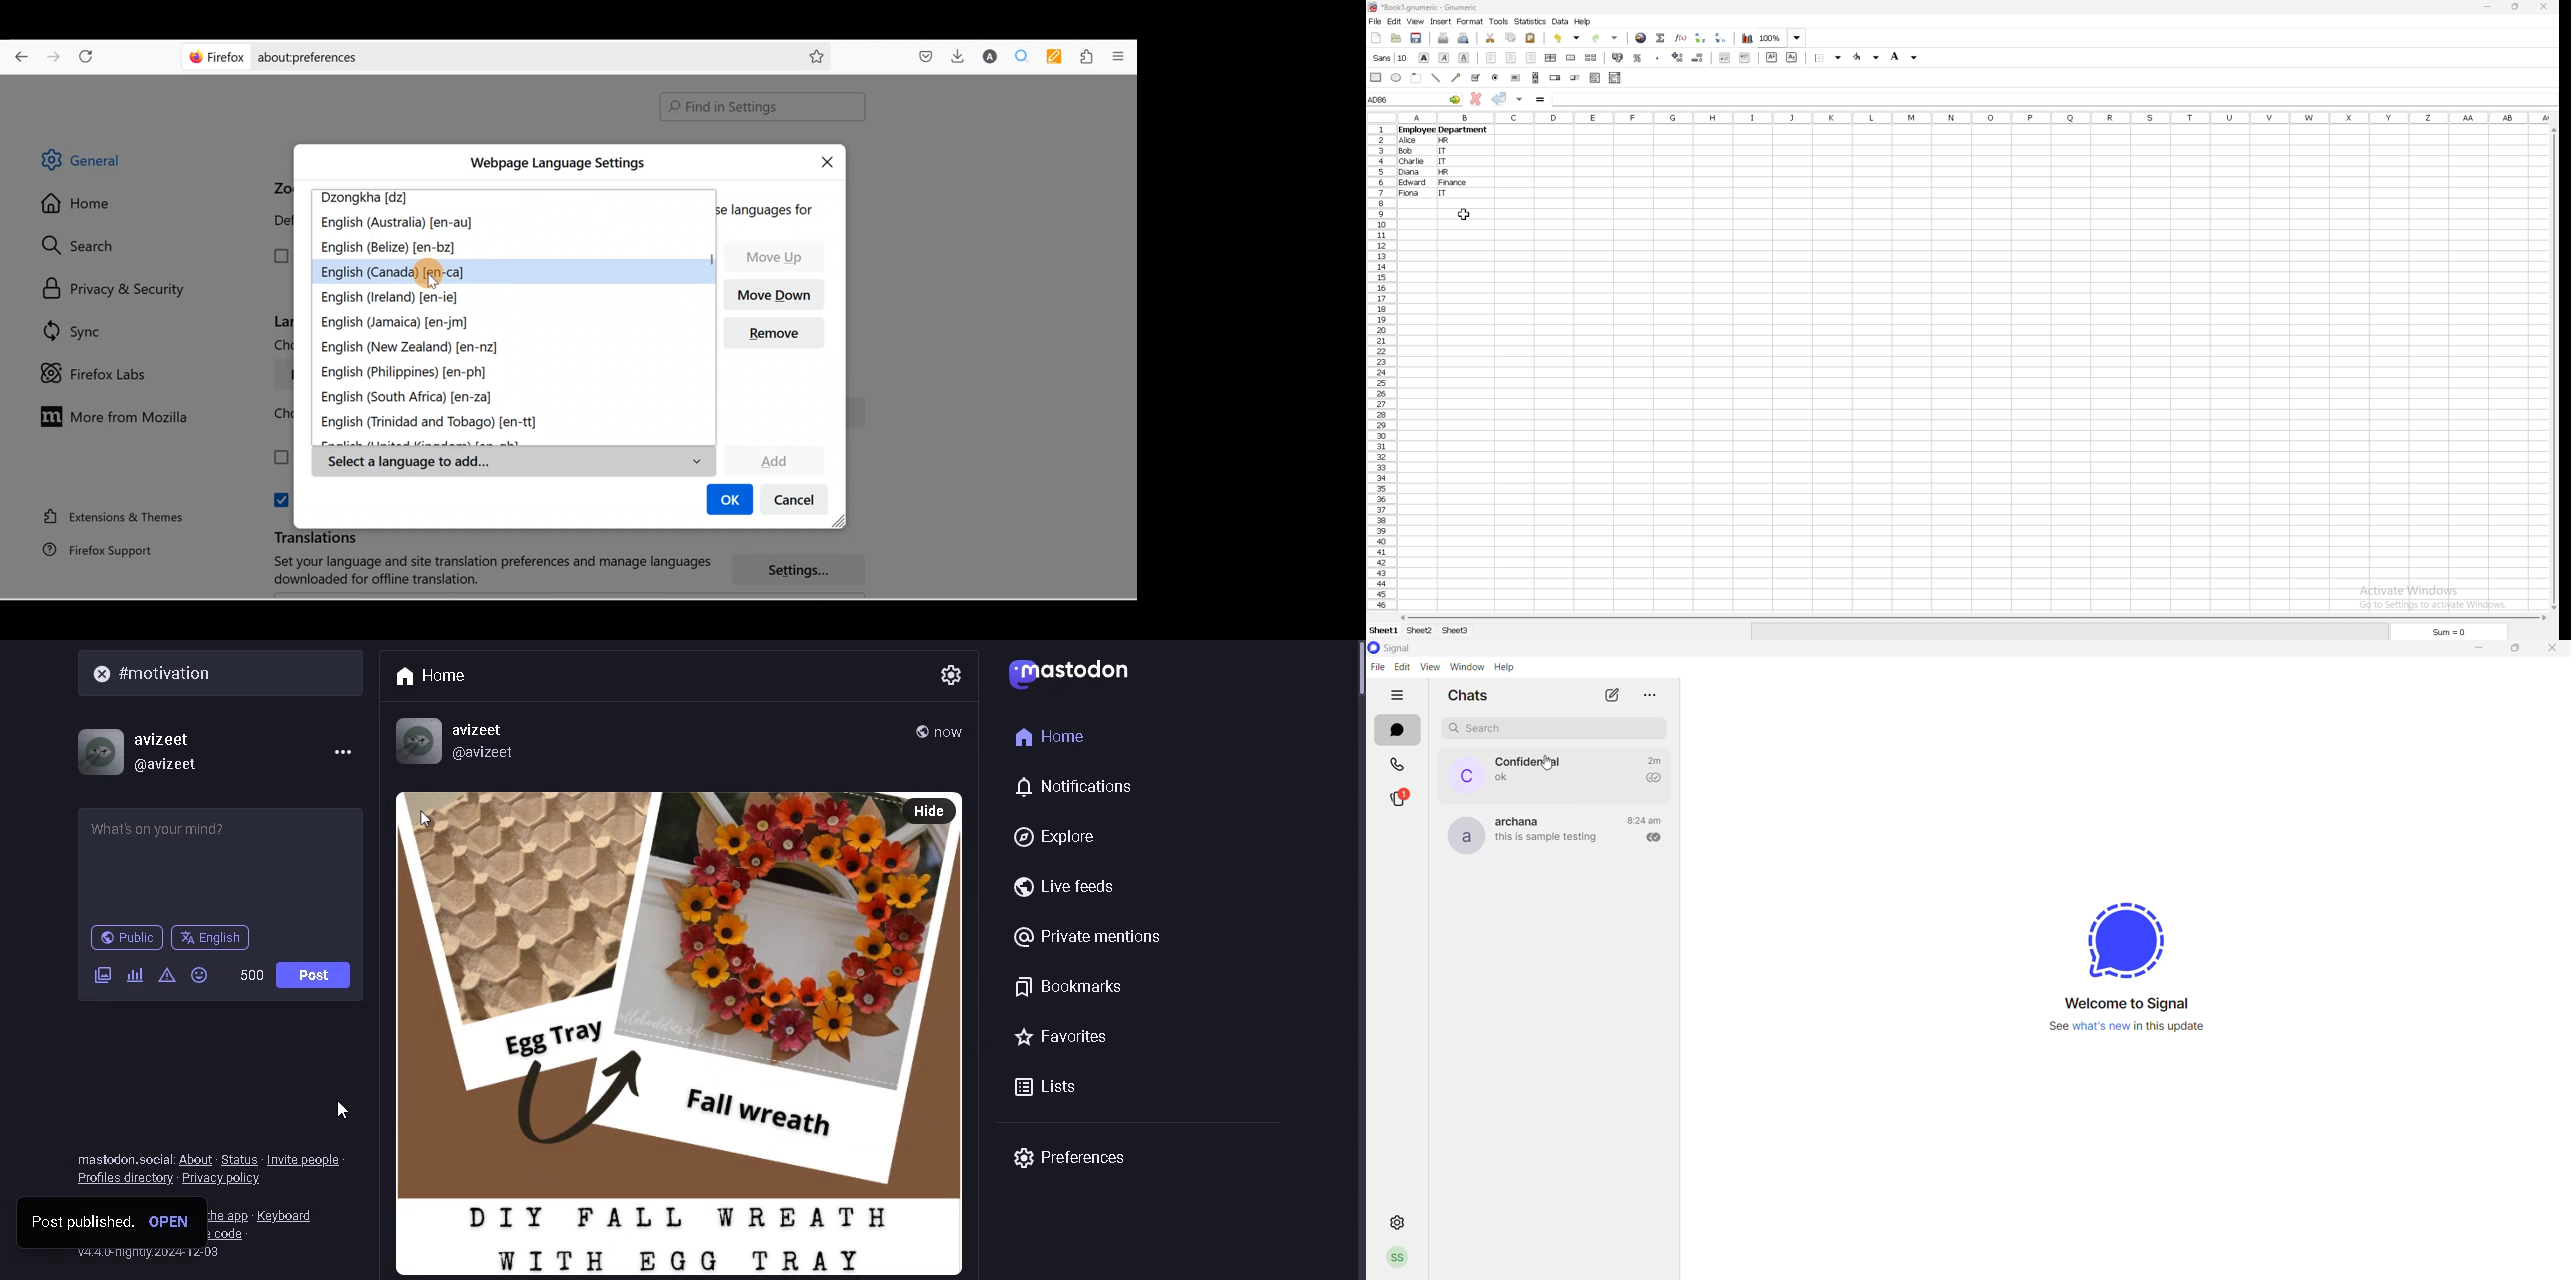 The width and height of the screenshot is (2576, 1288). I want to click on decrease decimals, so click(1698, 58).